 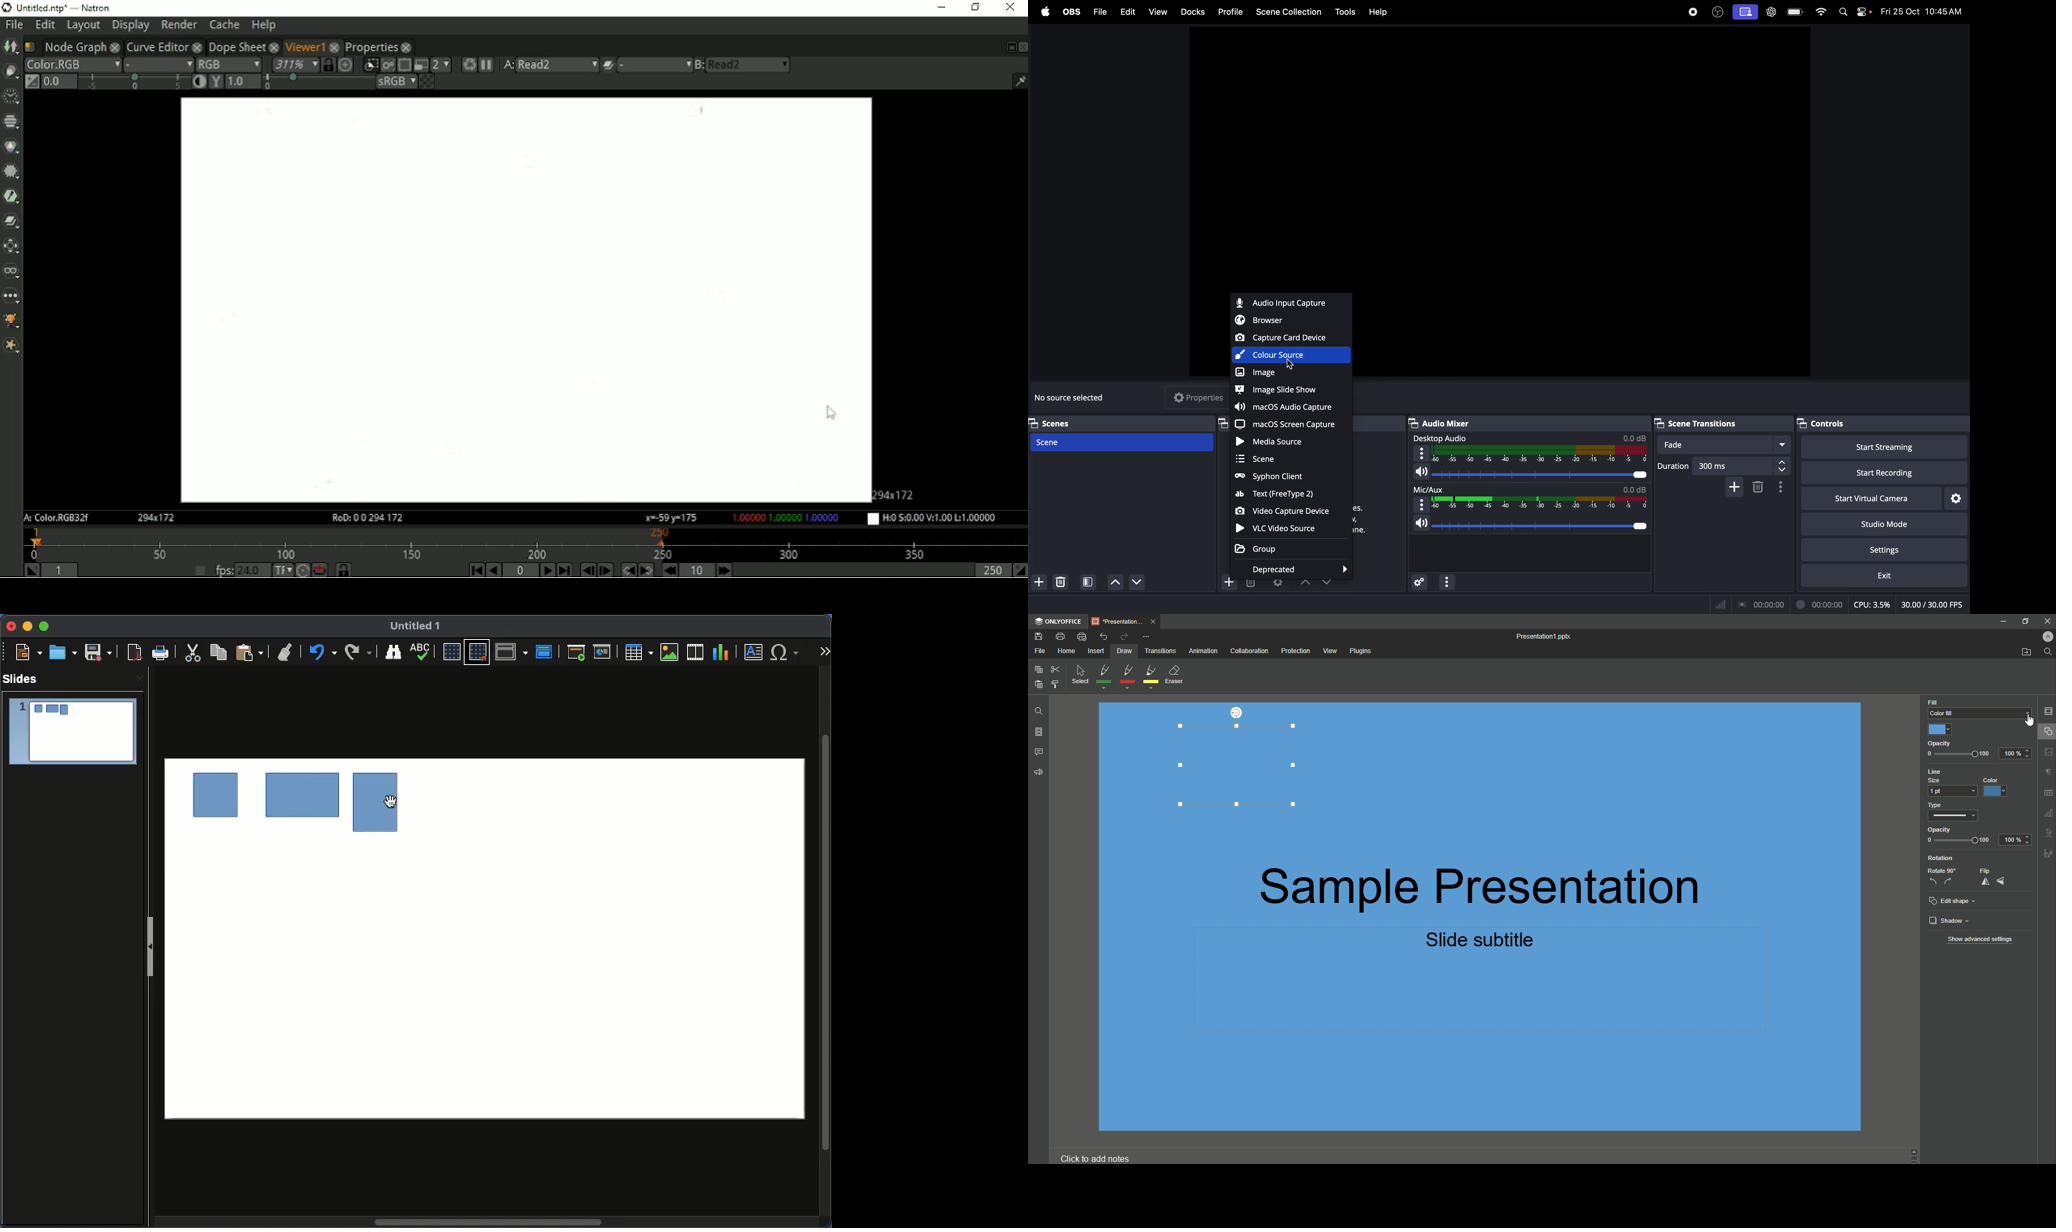 What do you see at coordinates (1063, 637) in the screenshot?
I see `Print` at bounding box center [1063, 637].